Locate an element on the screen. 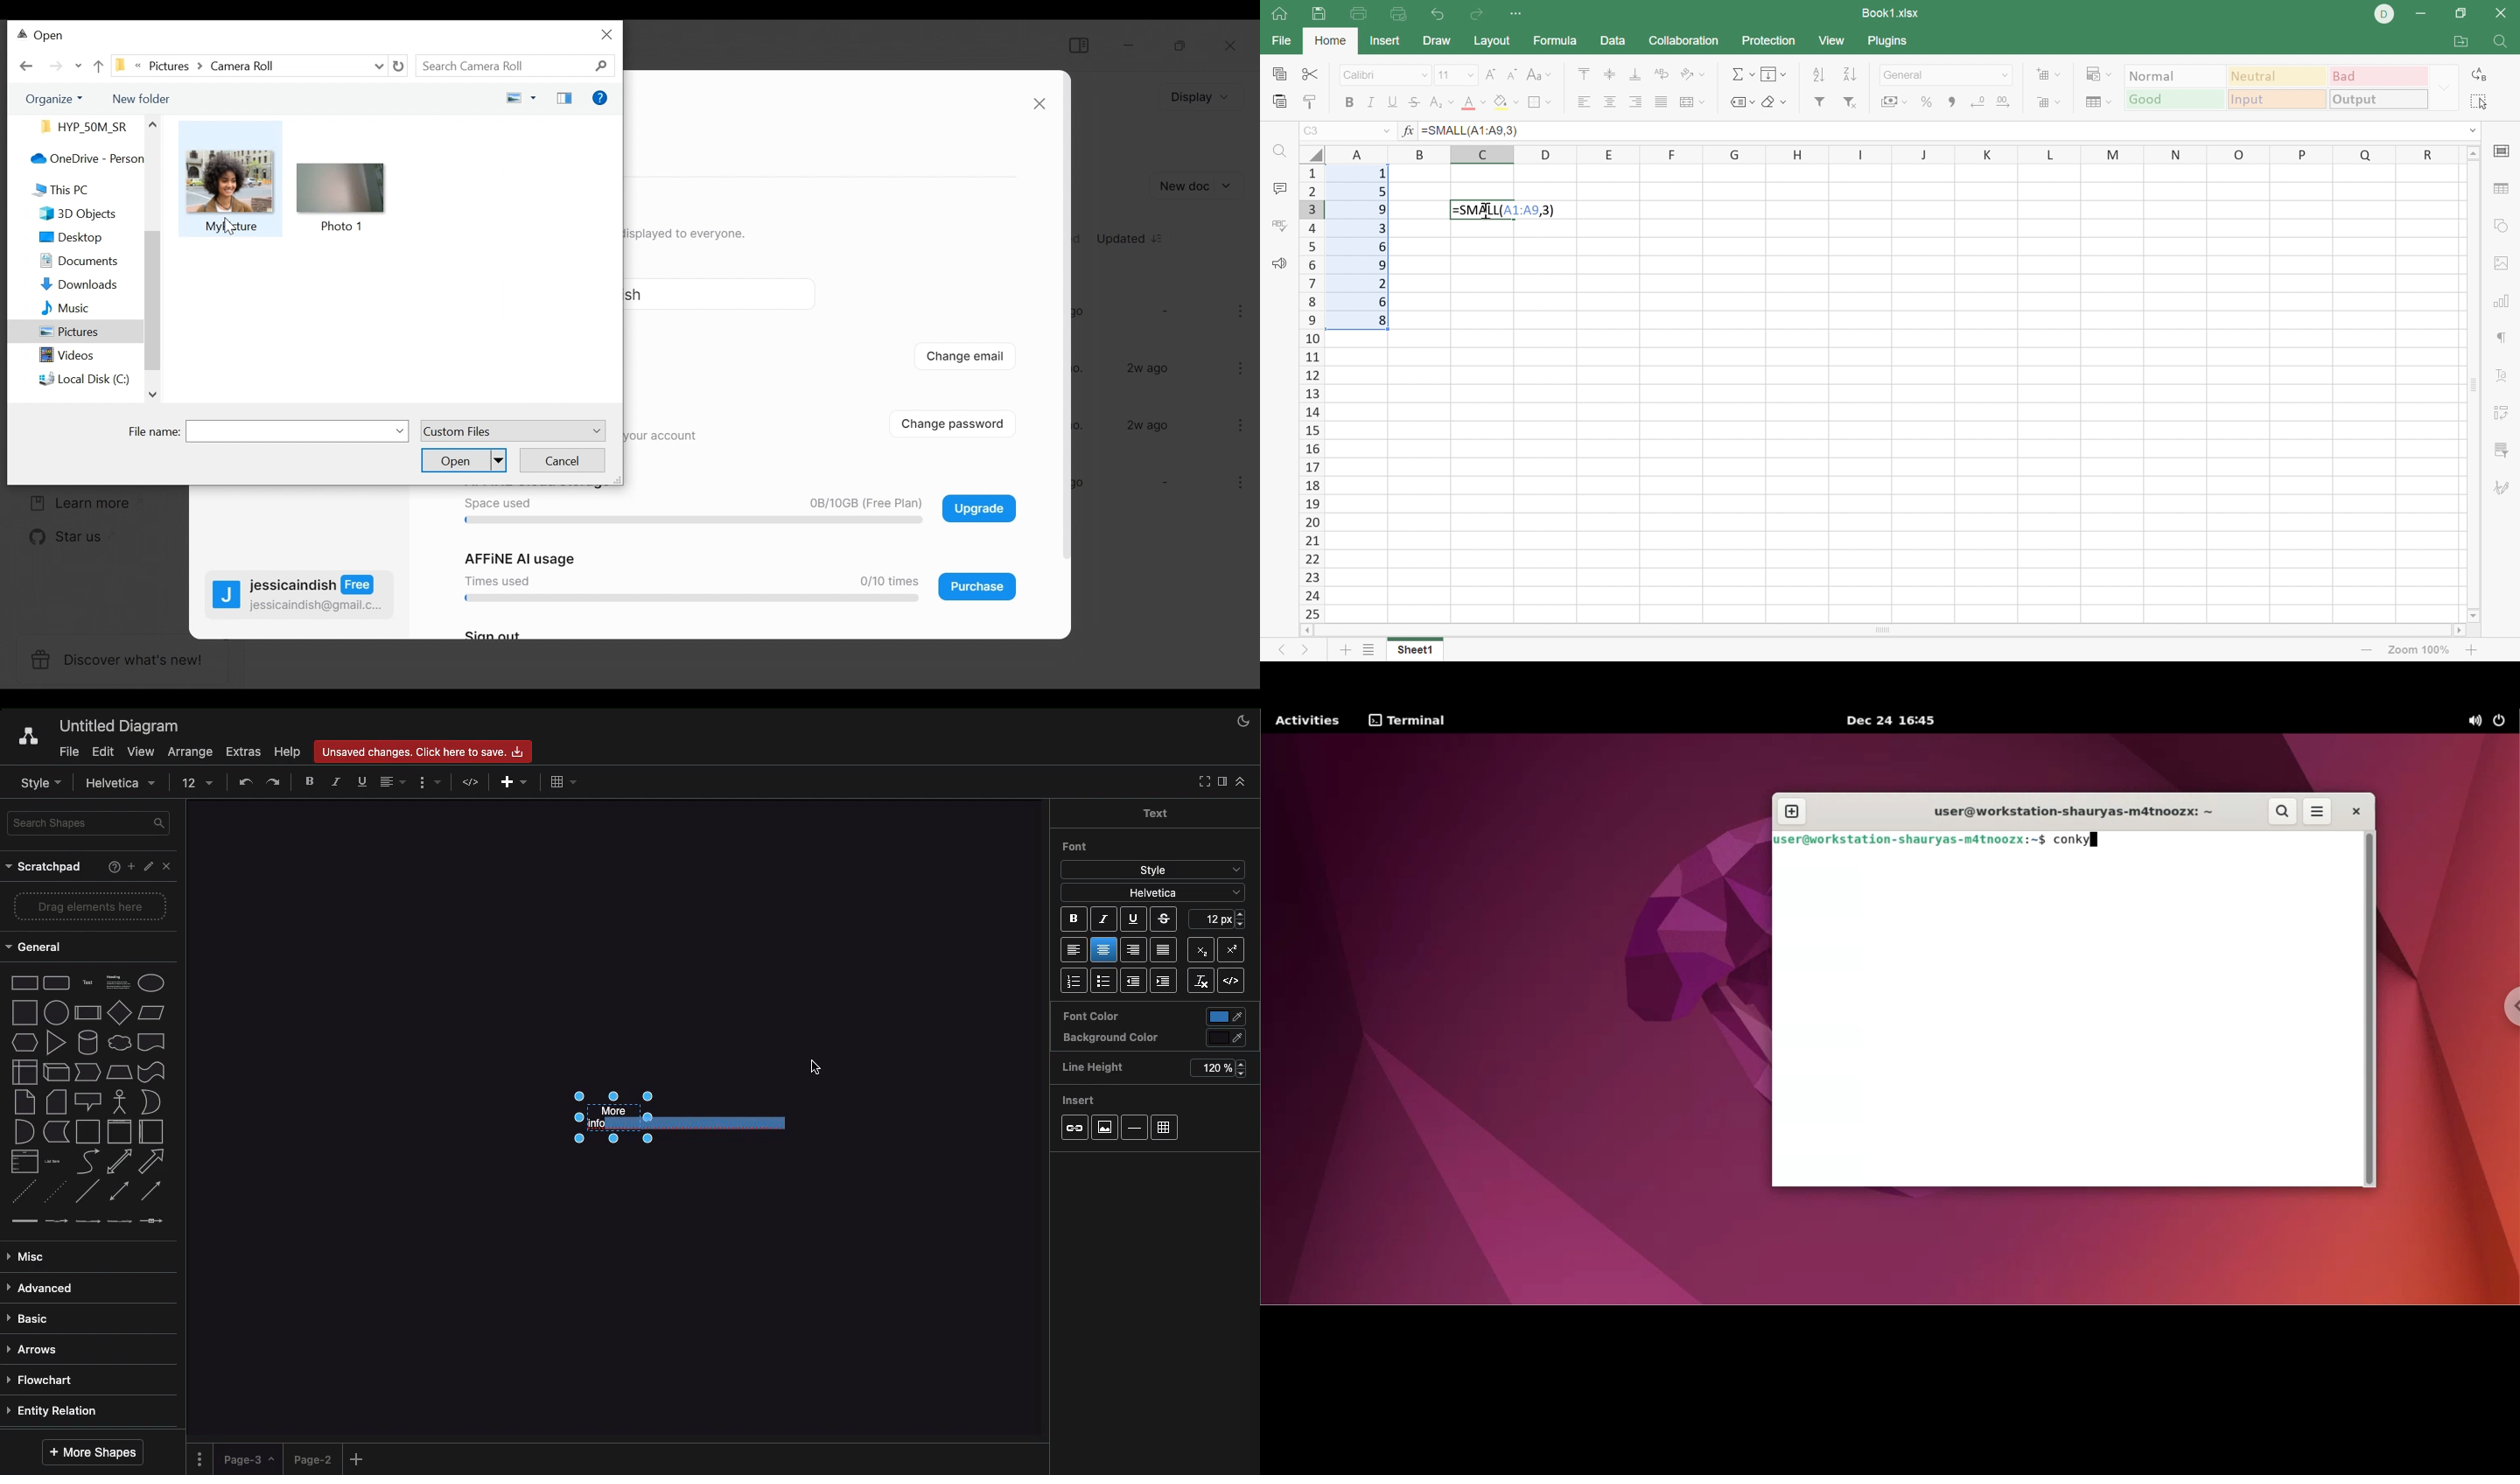 The height and width of the screenshot is (1484, 2520). Redo is located at coordinates (275, 782).